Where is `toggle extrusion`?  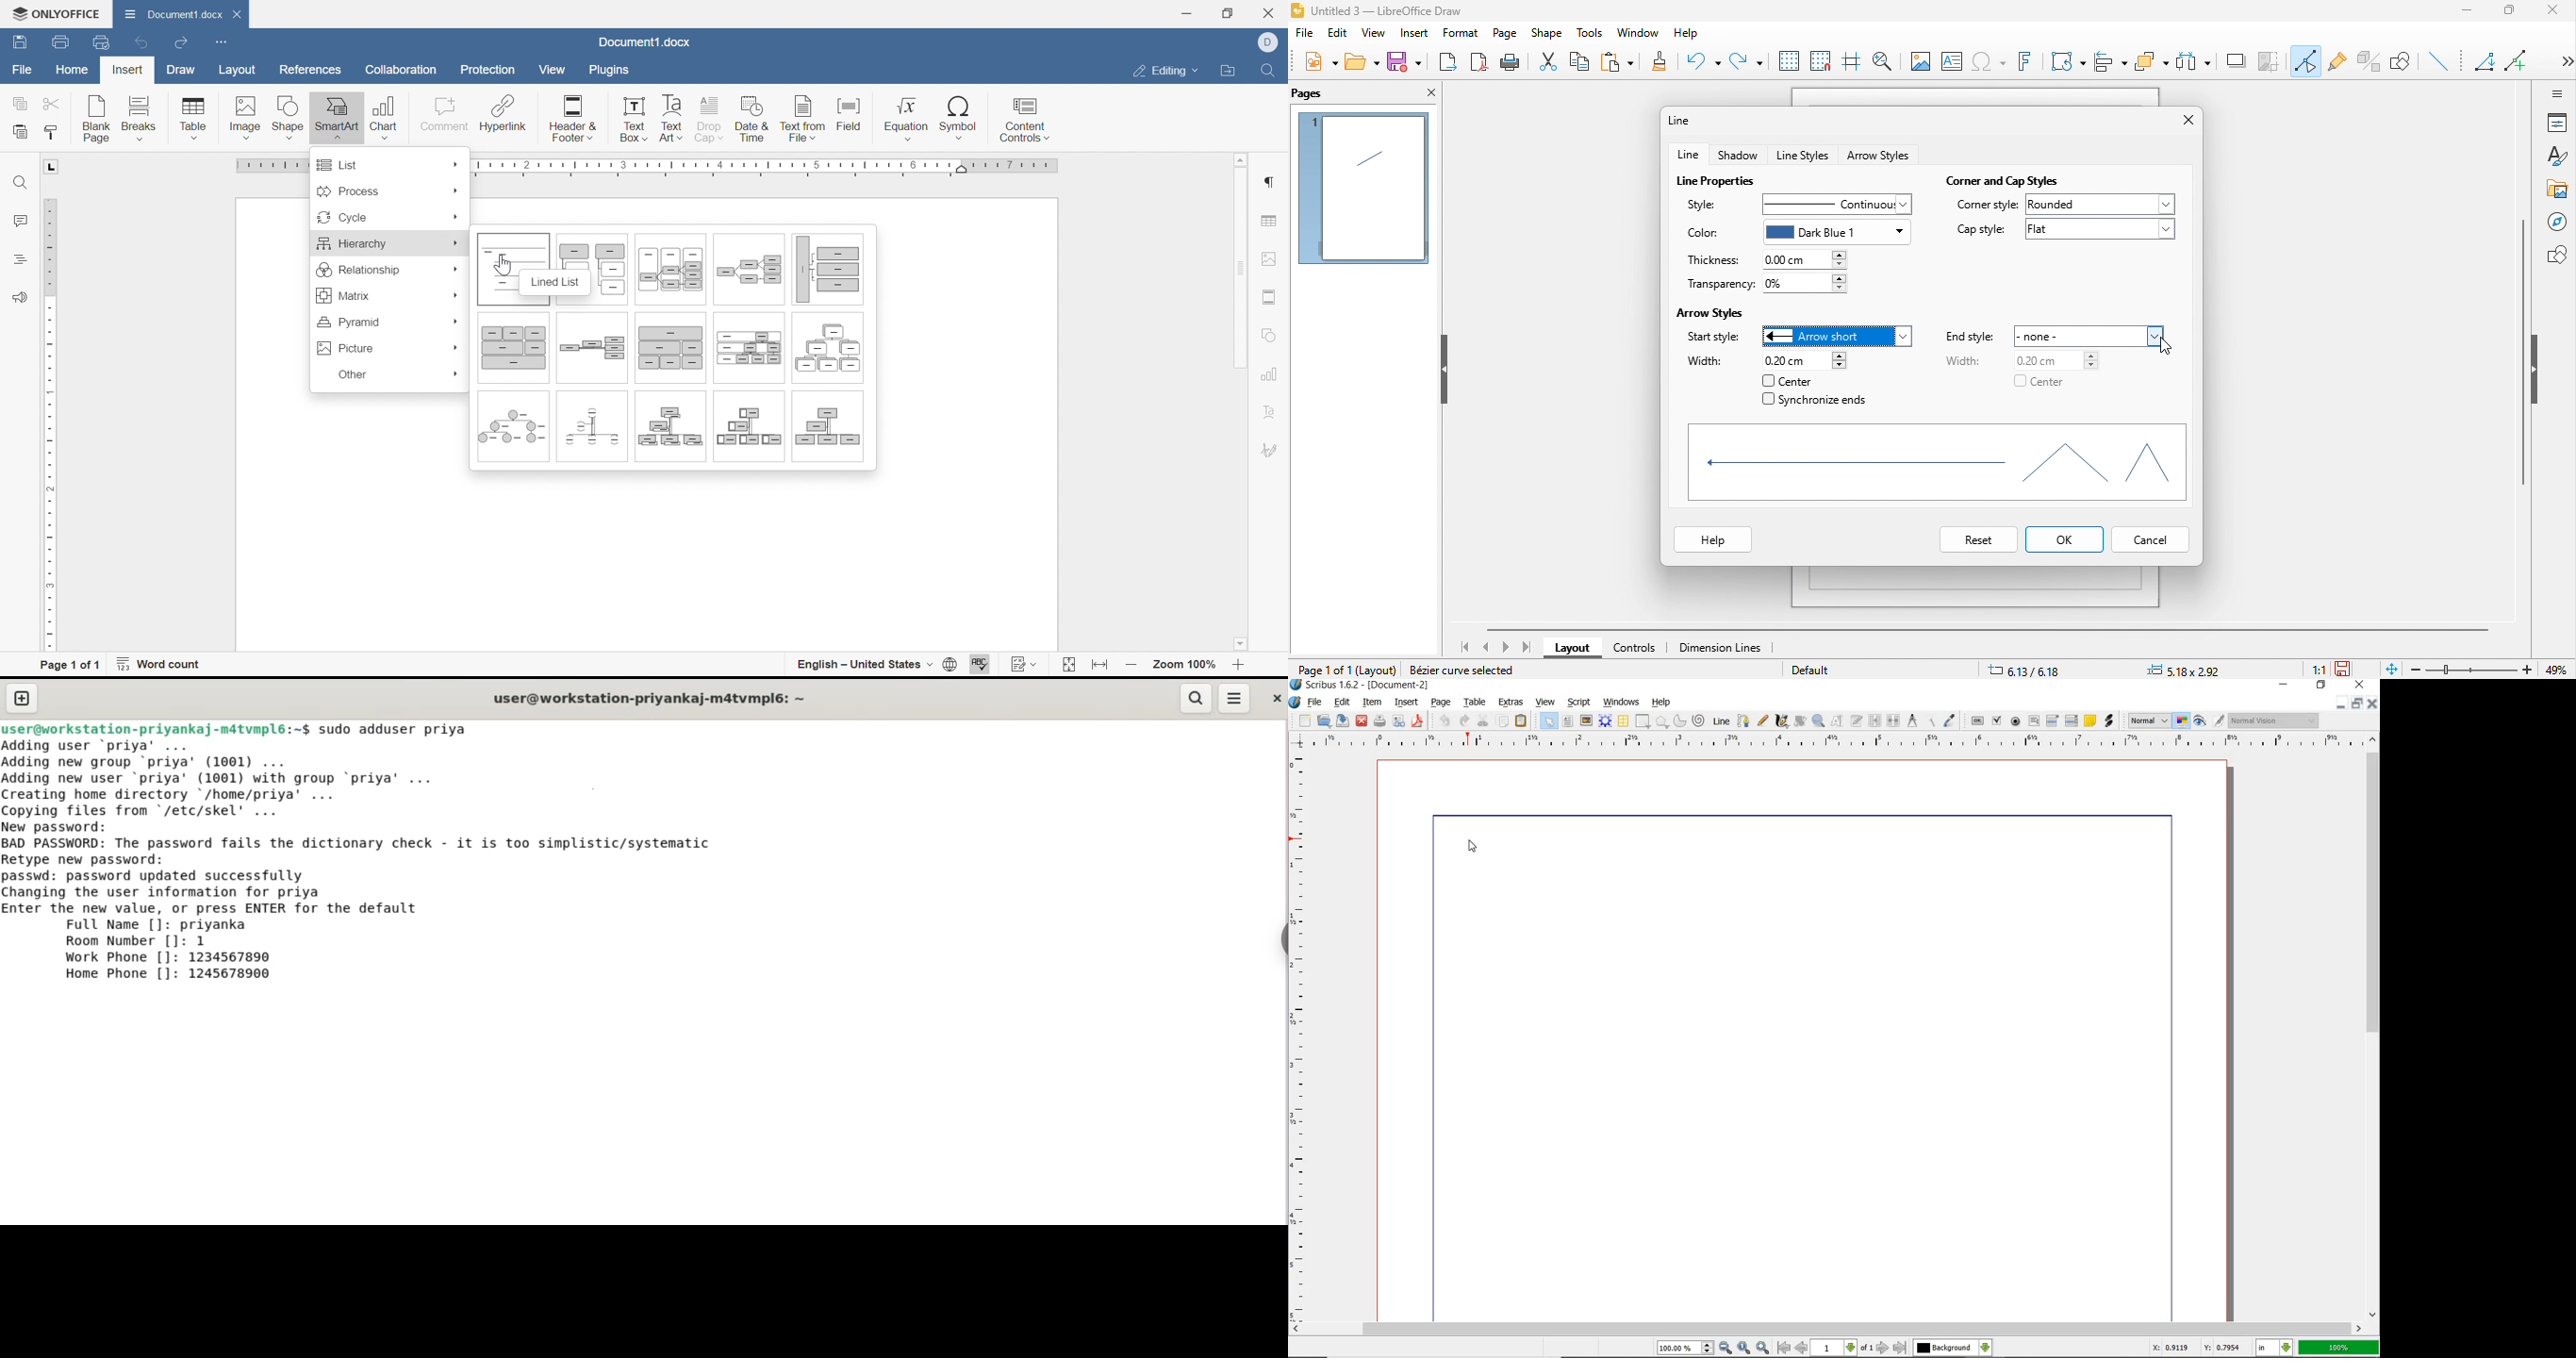
toggle extrusion is located at coordinates (2370, 60).